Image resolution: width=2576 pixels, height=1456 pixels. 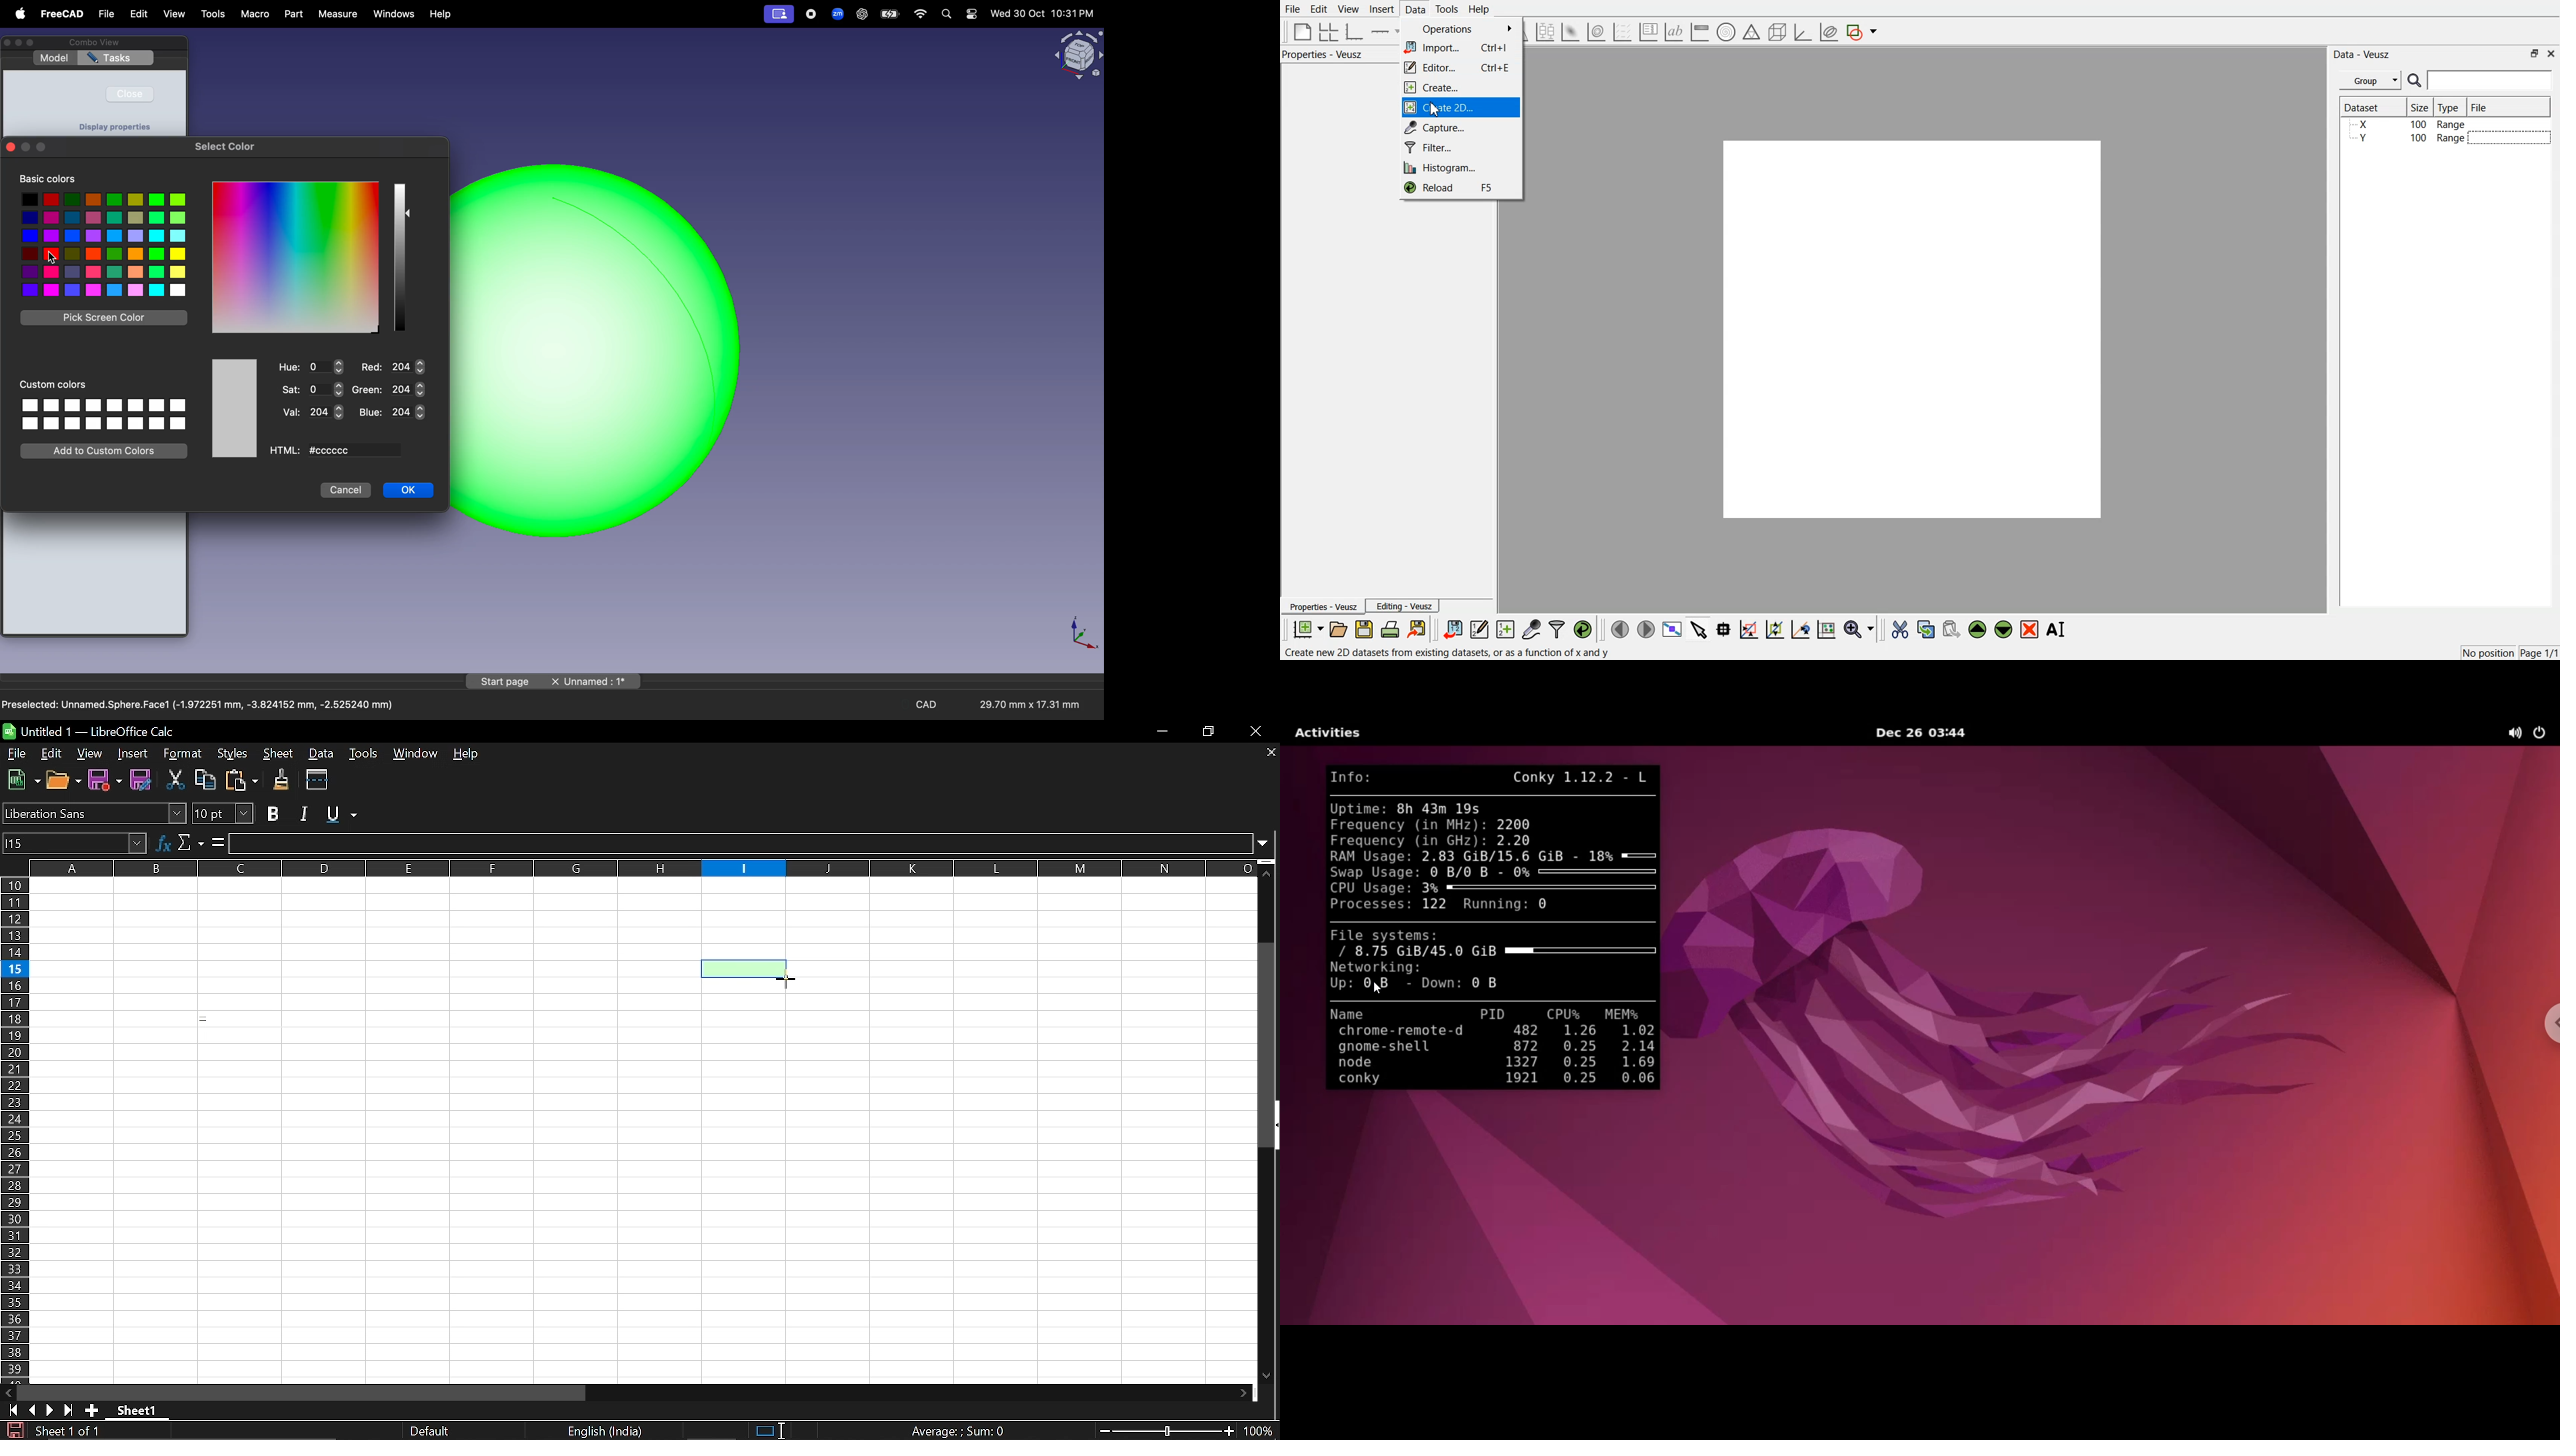 I want to click on cad, so click(x=931, y=705).